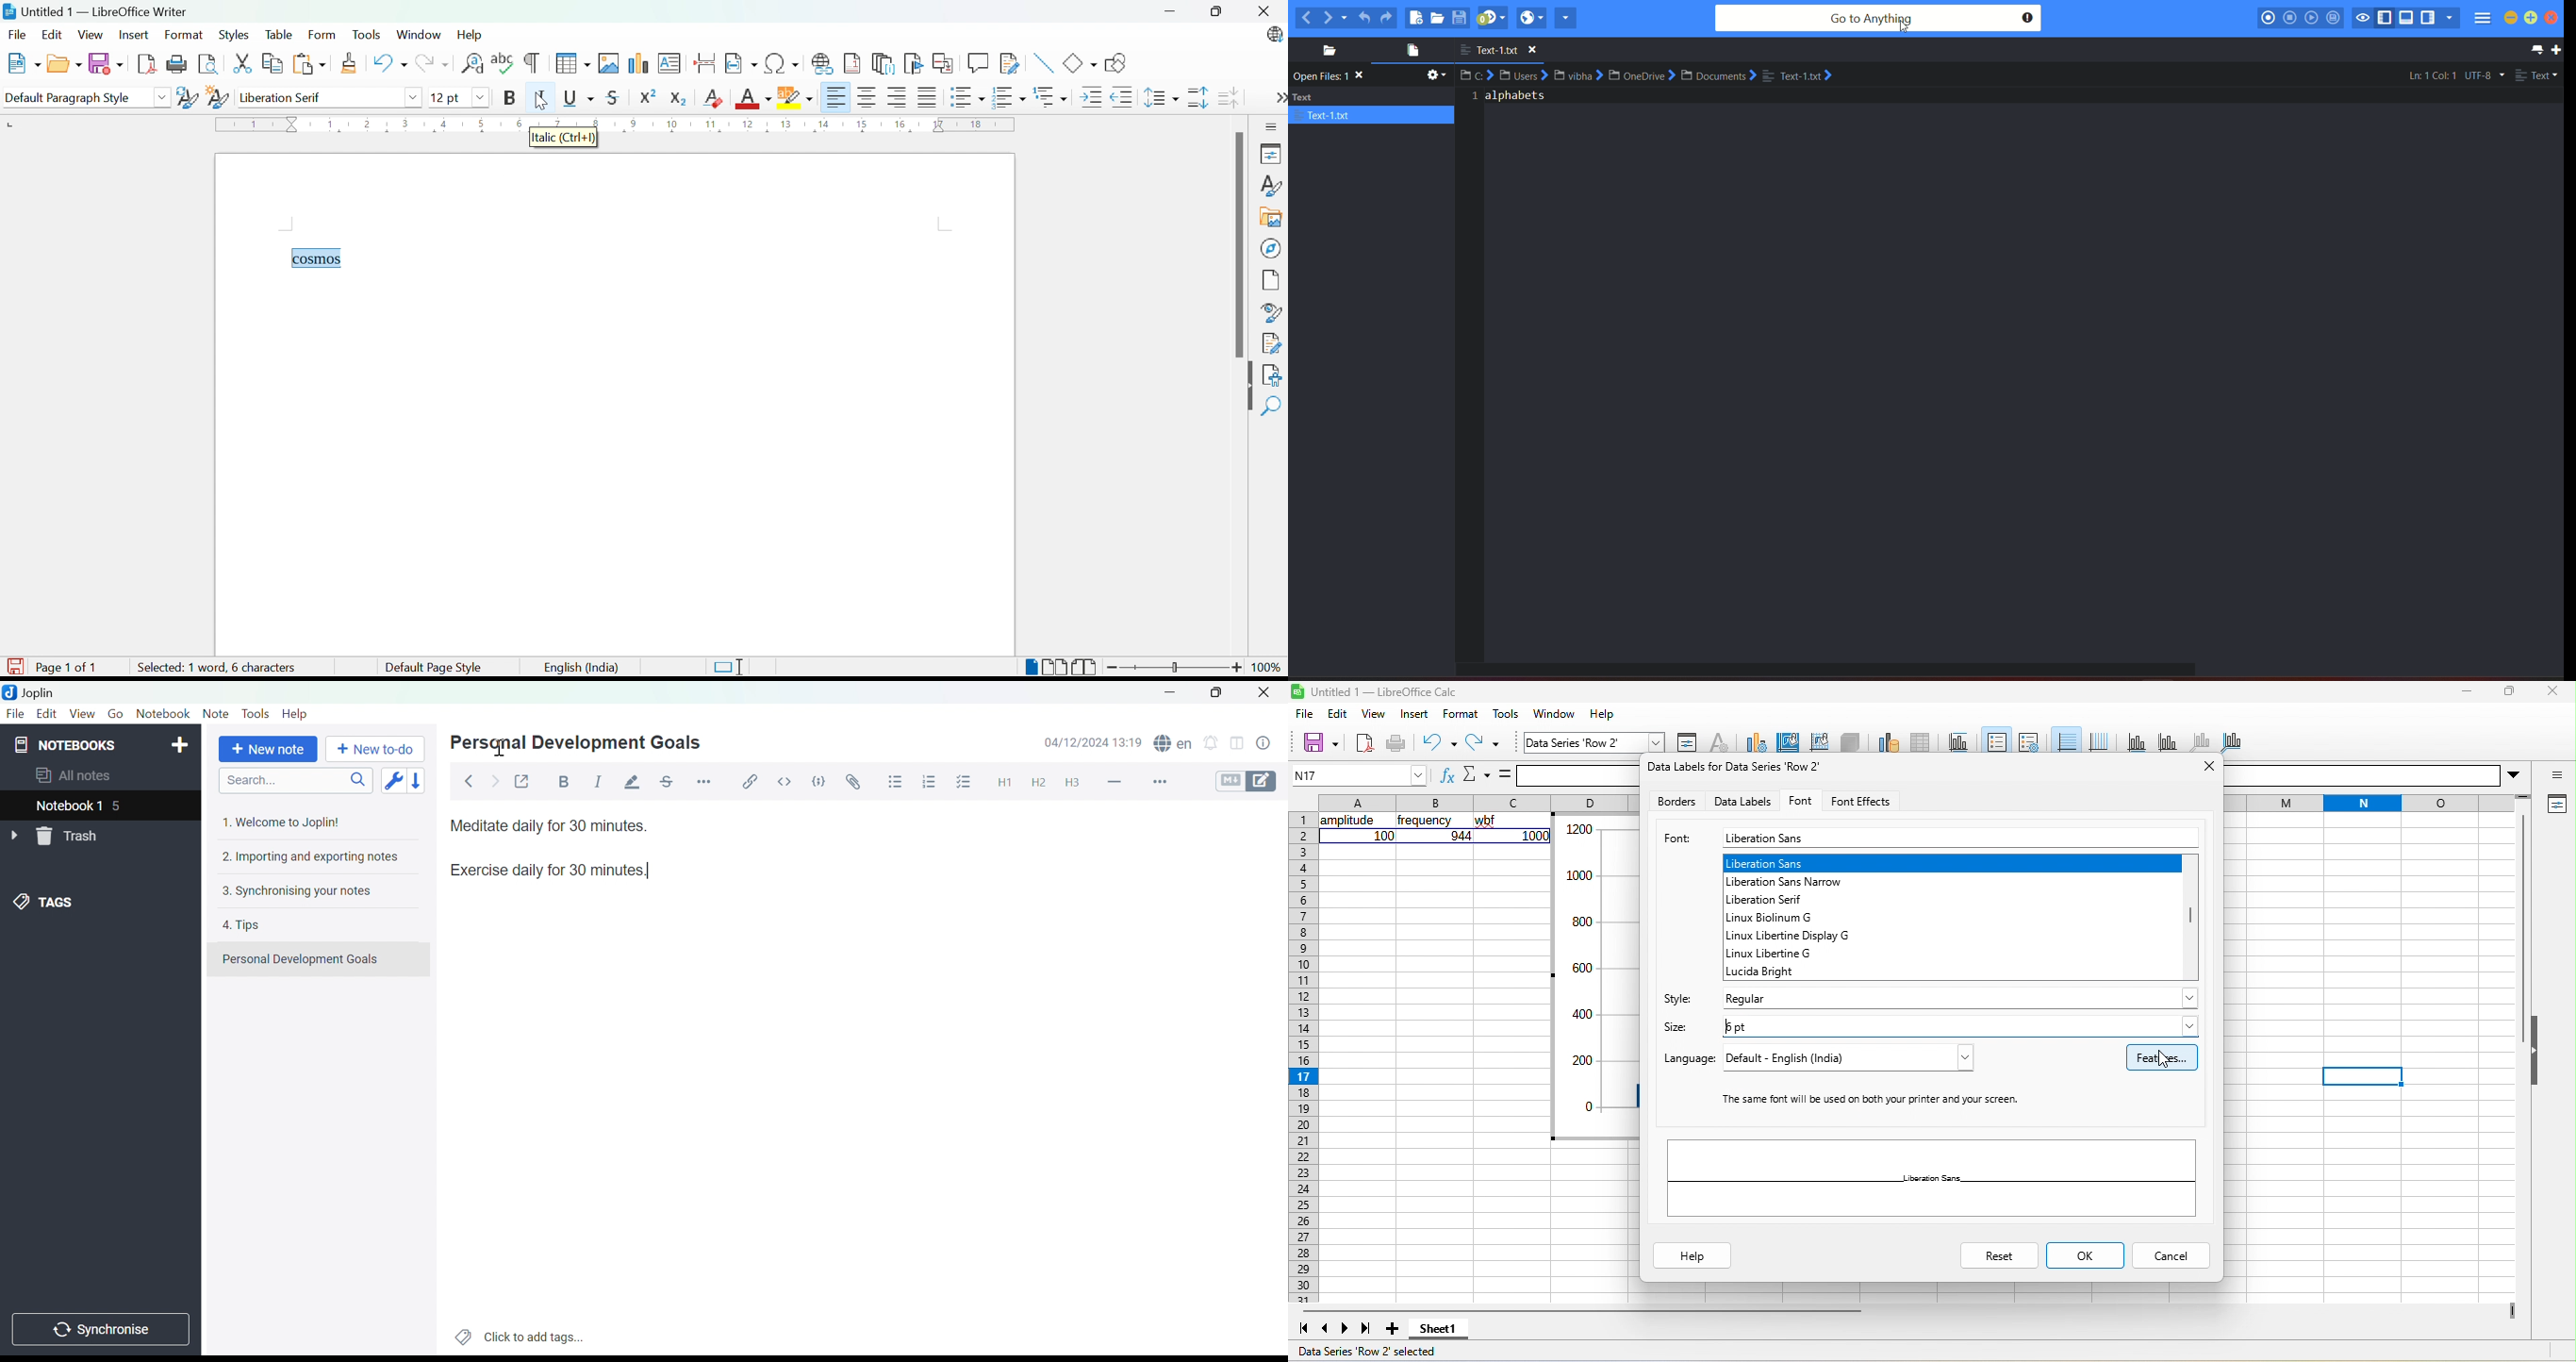 Image resolution: width=2576 pixels, height=1372 pixels. I want to click on Insert footnote, so click(853, 62).